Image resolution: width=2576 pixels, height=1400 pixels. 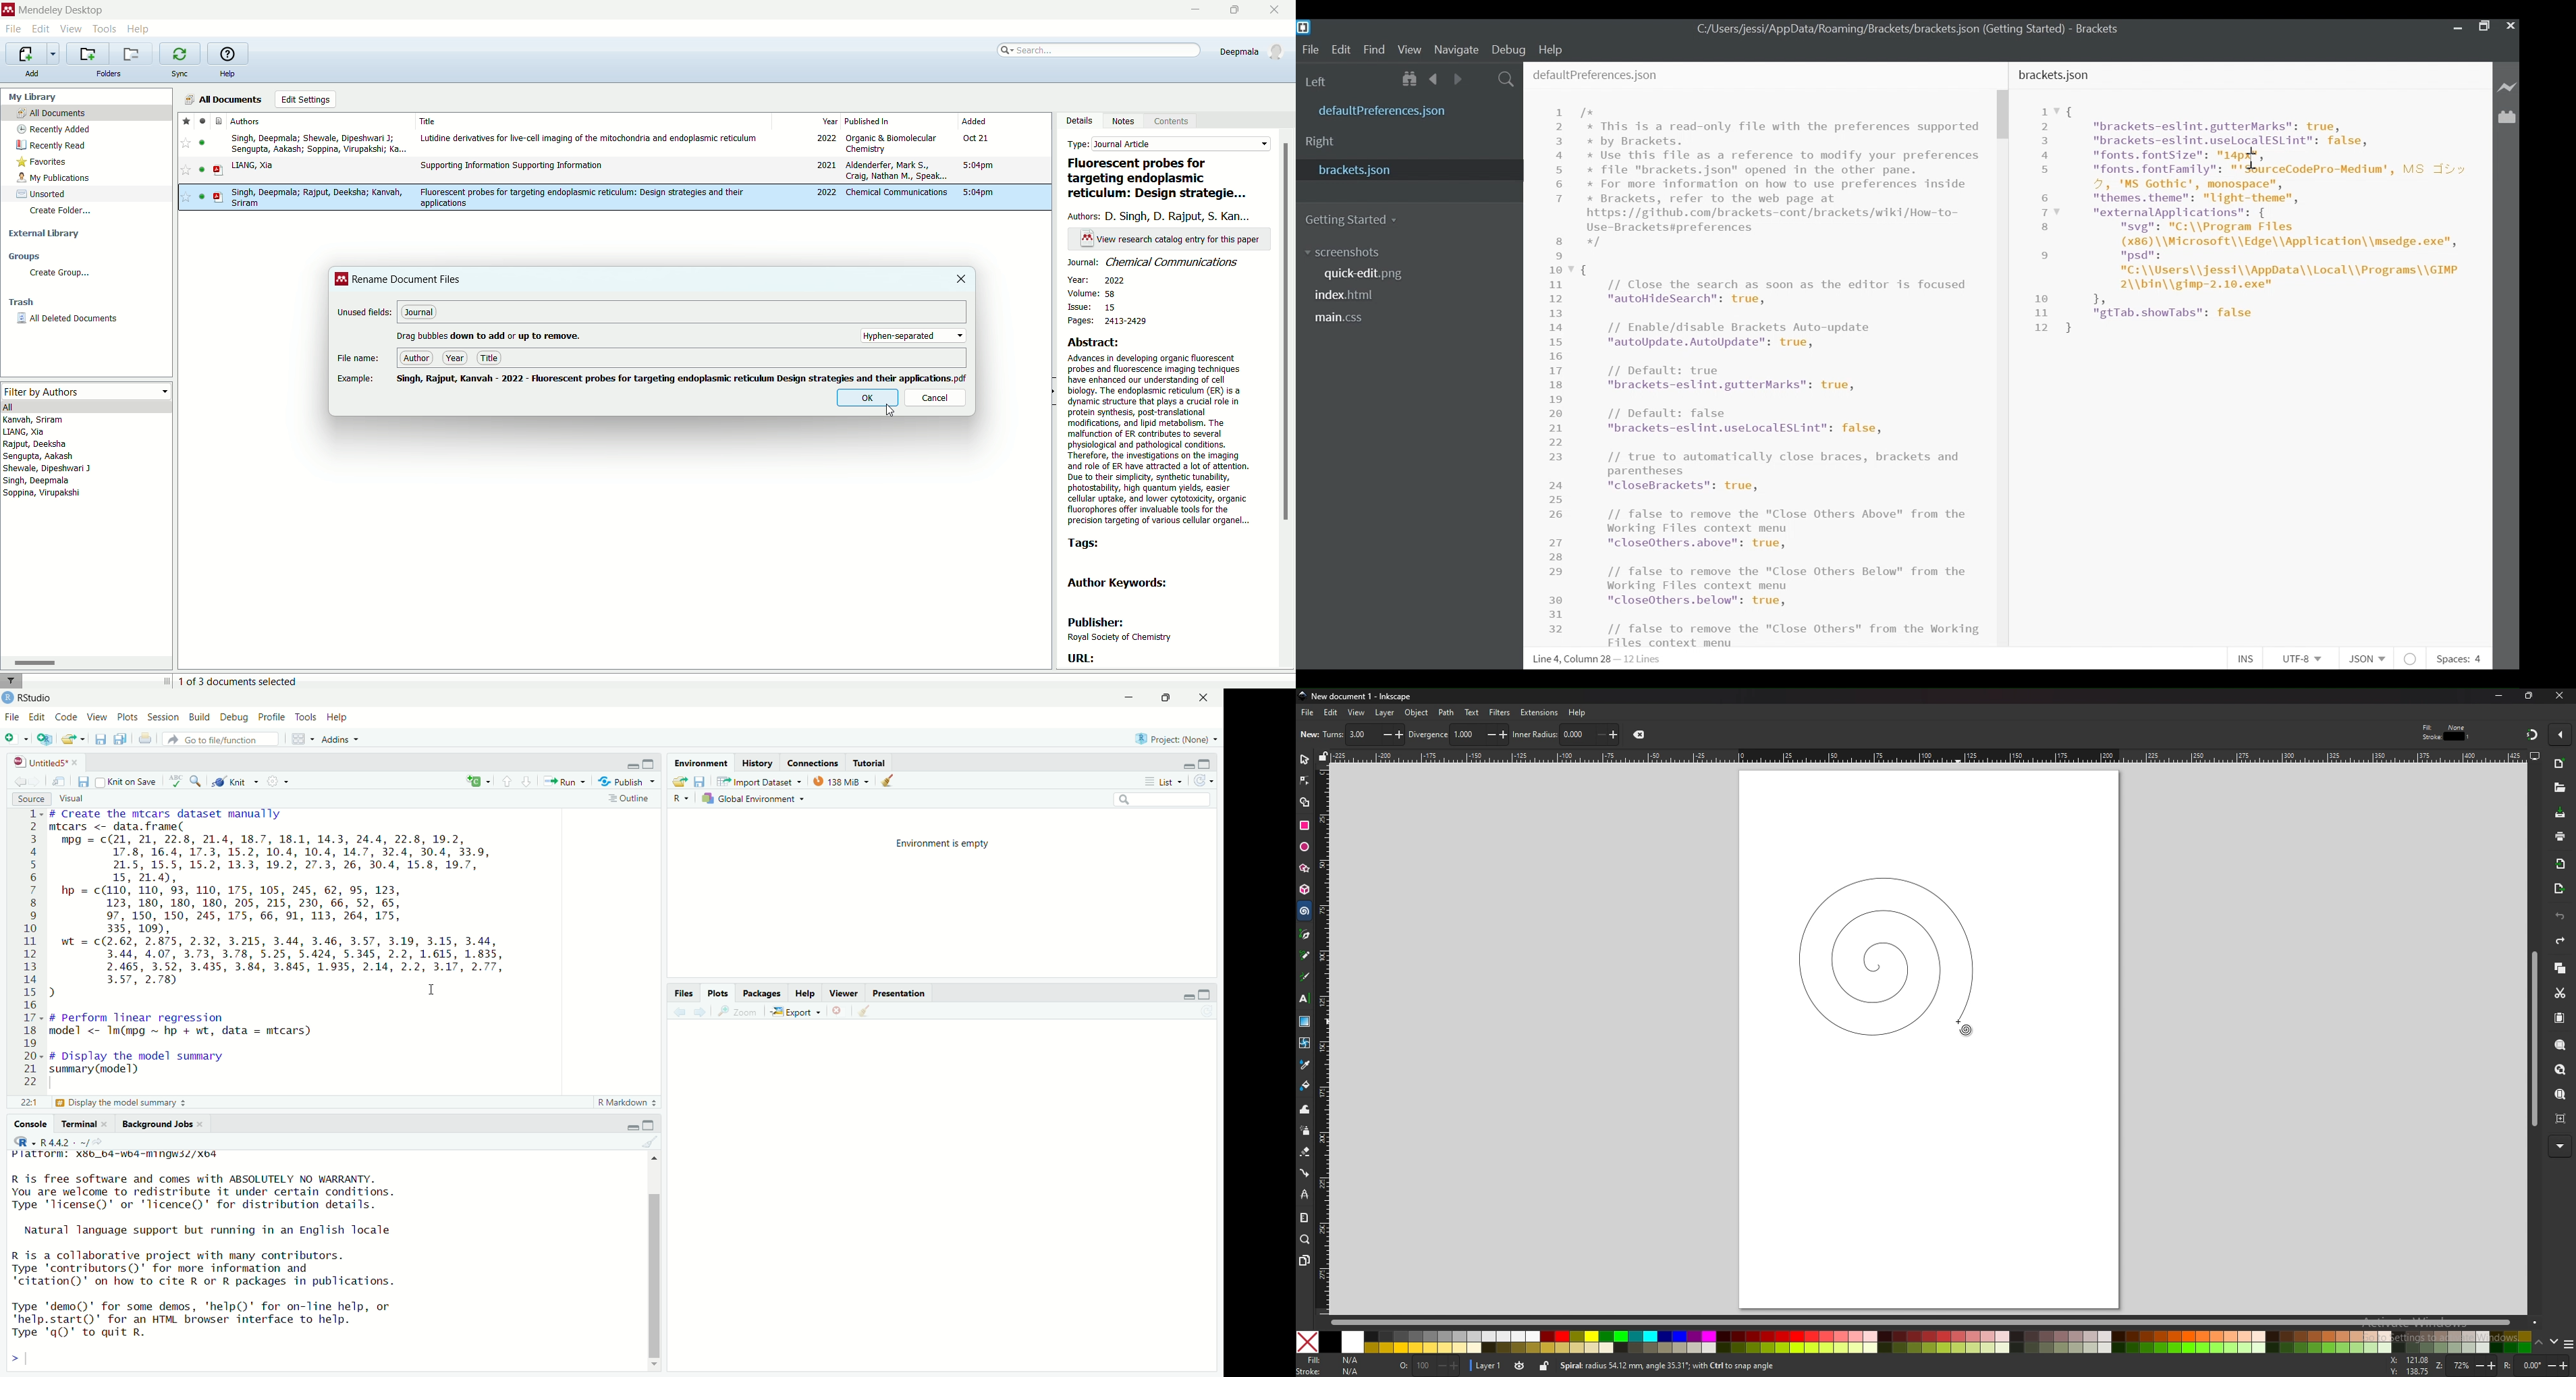 I want to click on global environment, so click(x=752, y=799).